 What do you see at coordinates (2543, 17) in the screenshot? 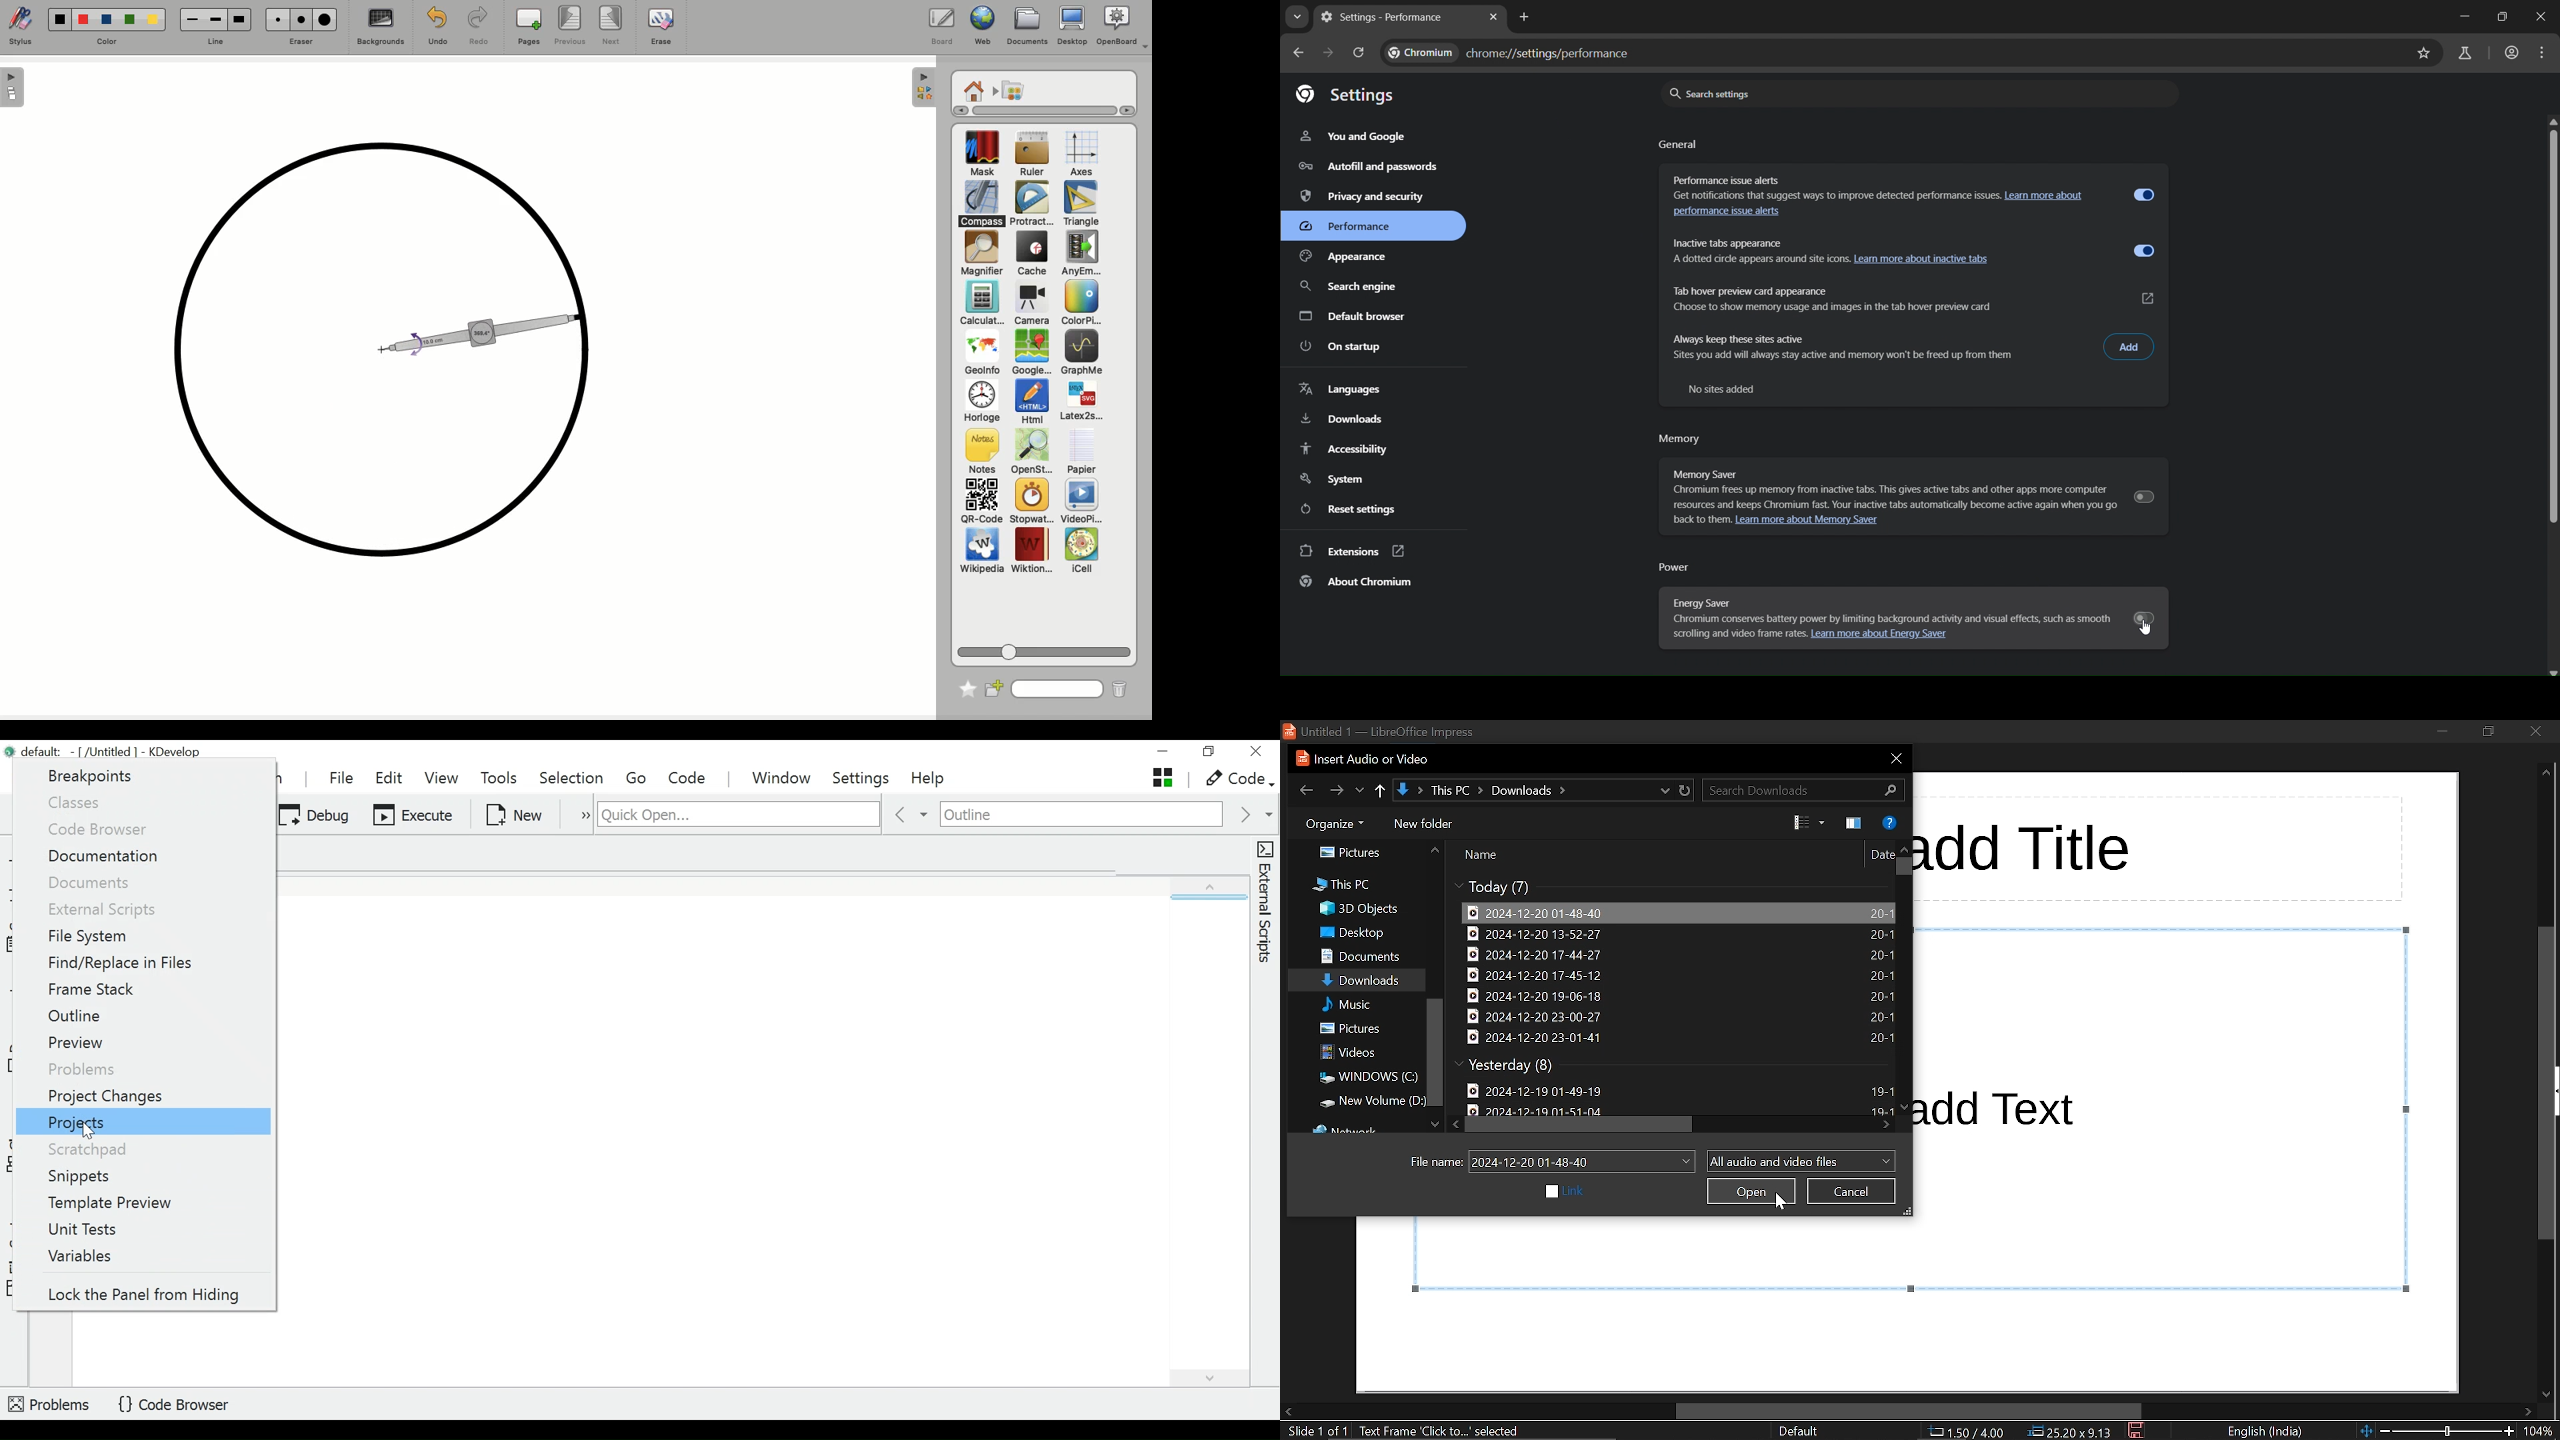
I see `close` at bounding box center [2543, 17].